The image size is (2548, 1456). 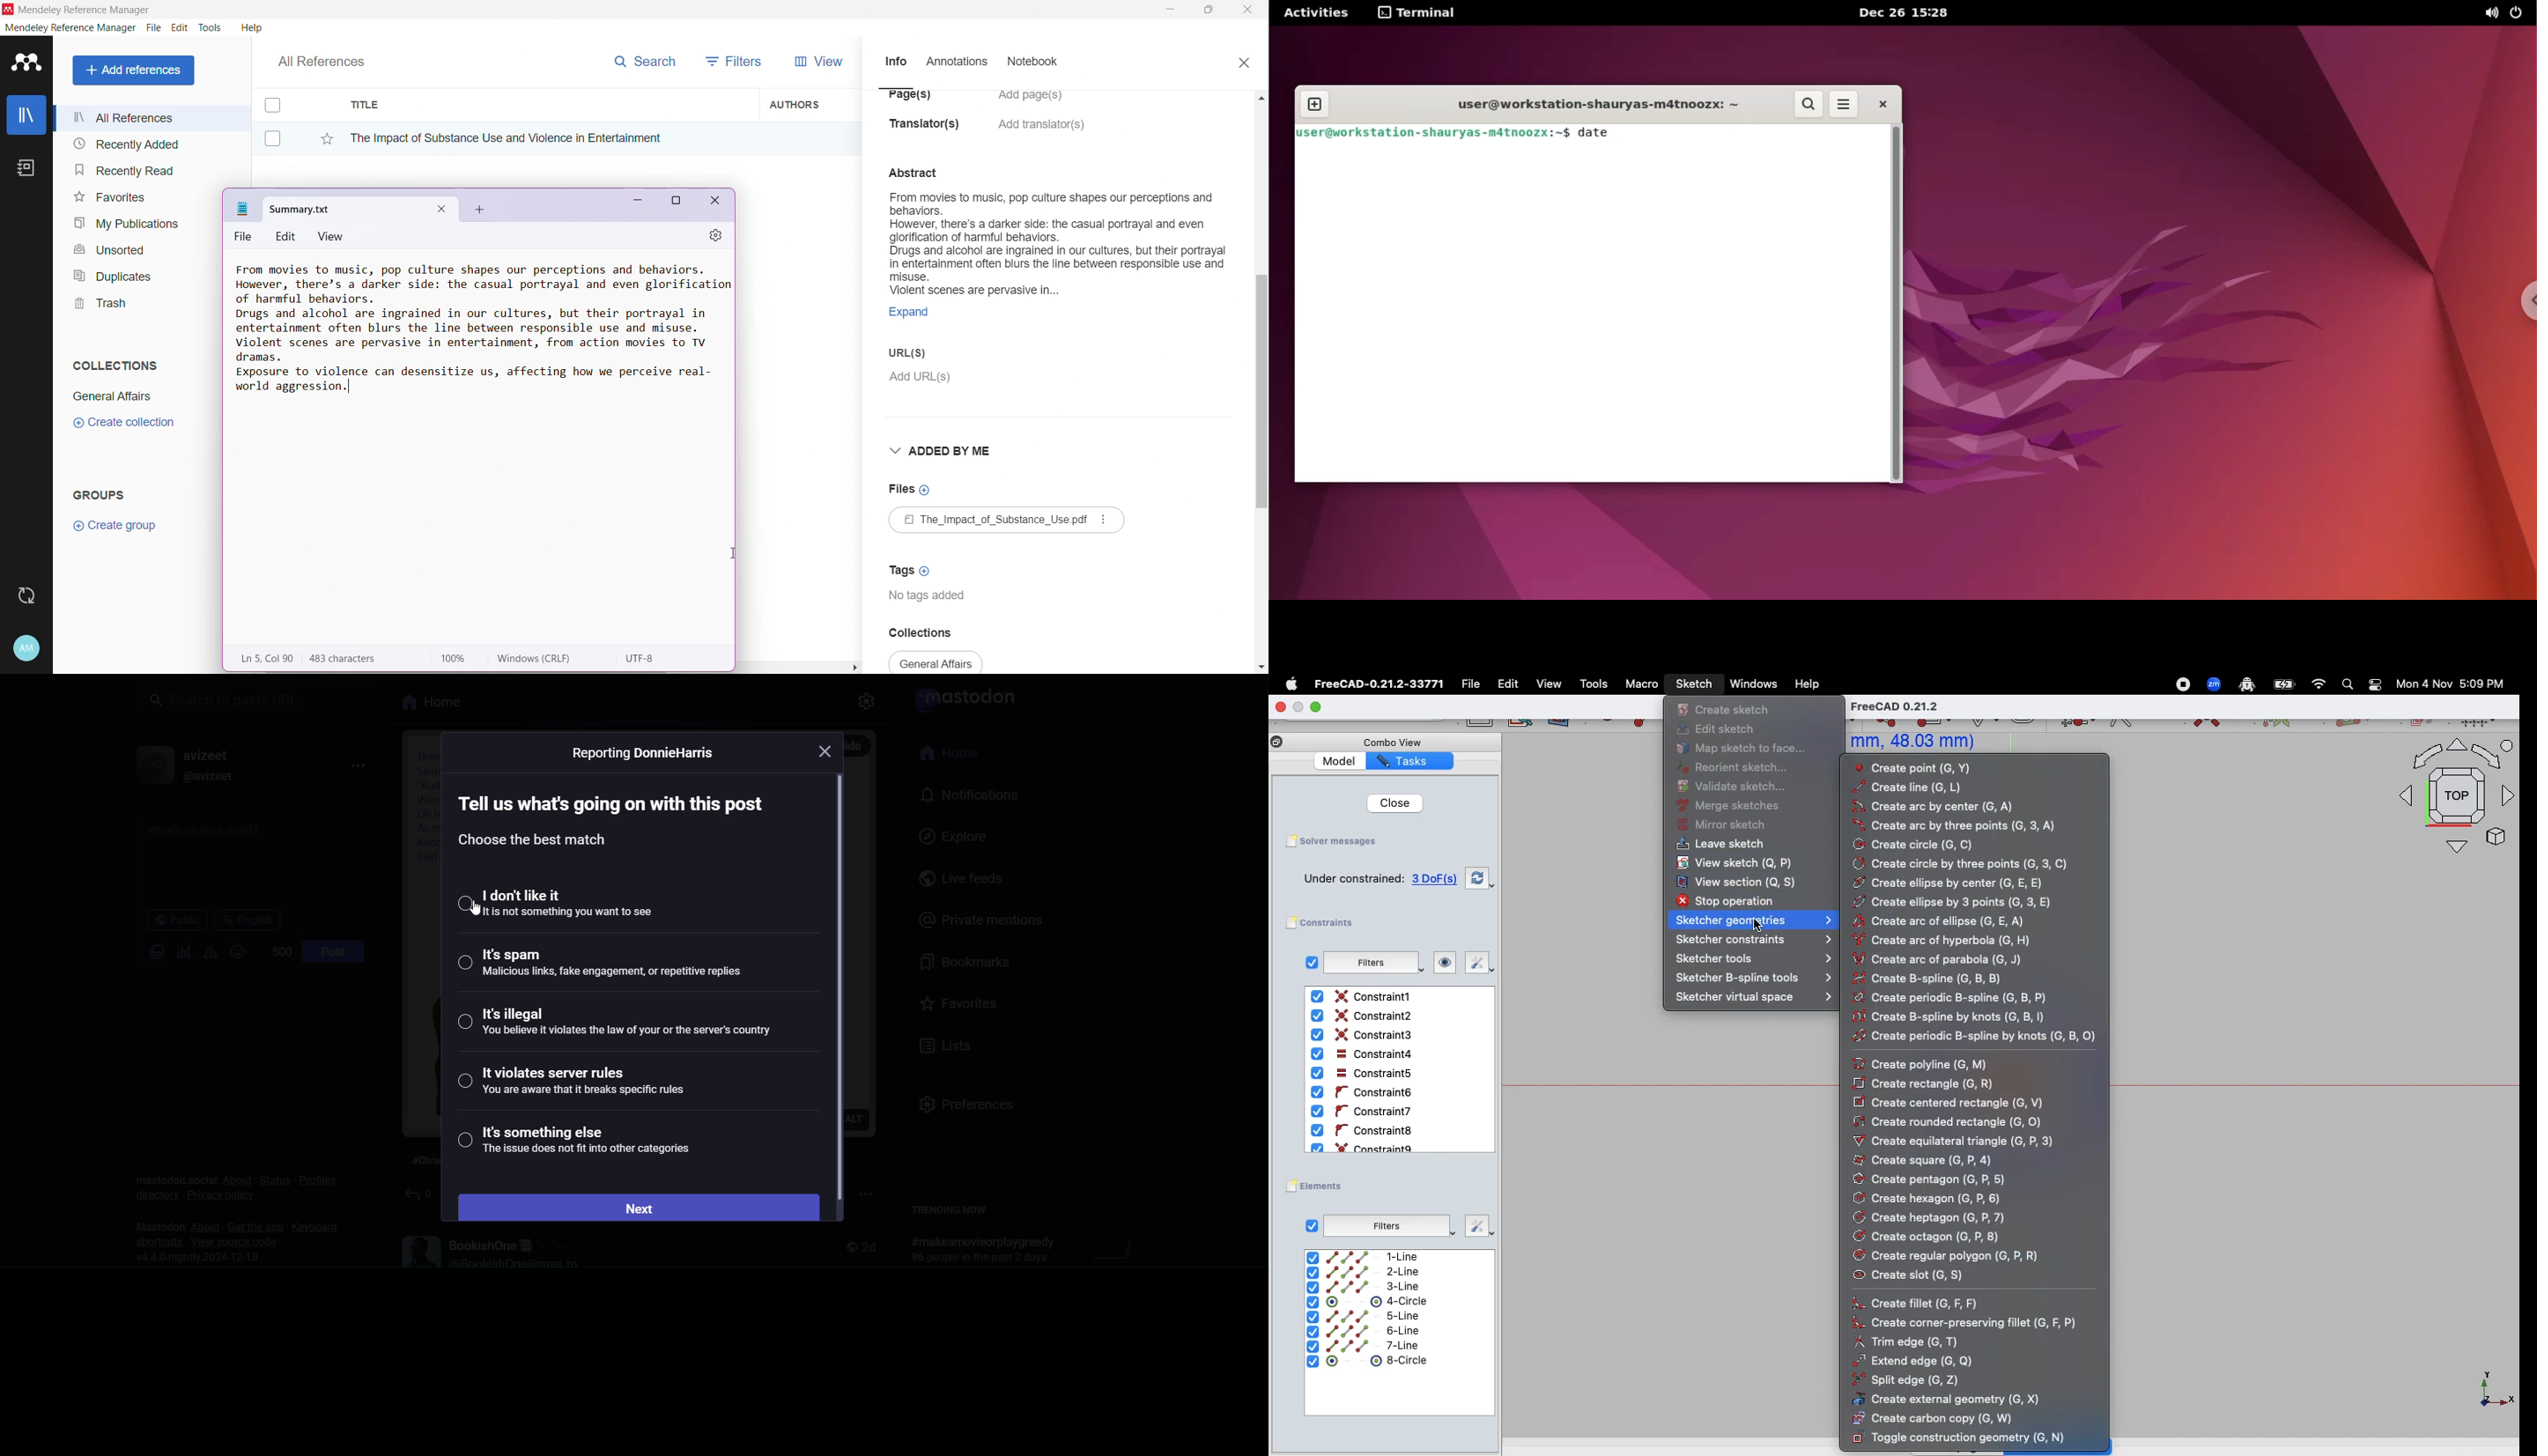 What do you see at coordinates (1936, 1300) in the screenshot?
I see `Create fillet (G, F, F)` at bounding box center [1936, 1300].